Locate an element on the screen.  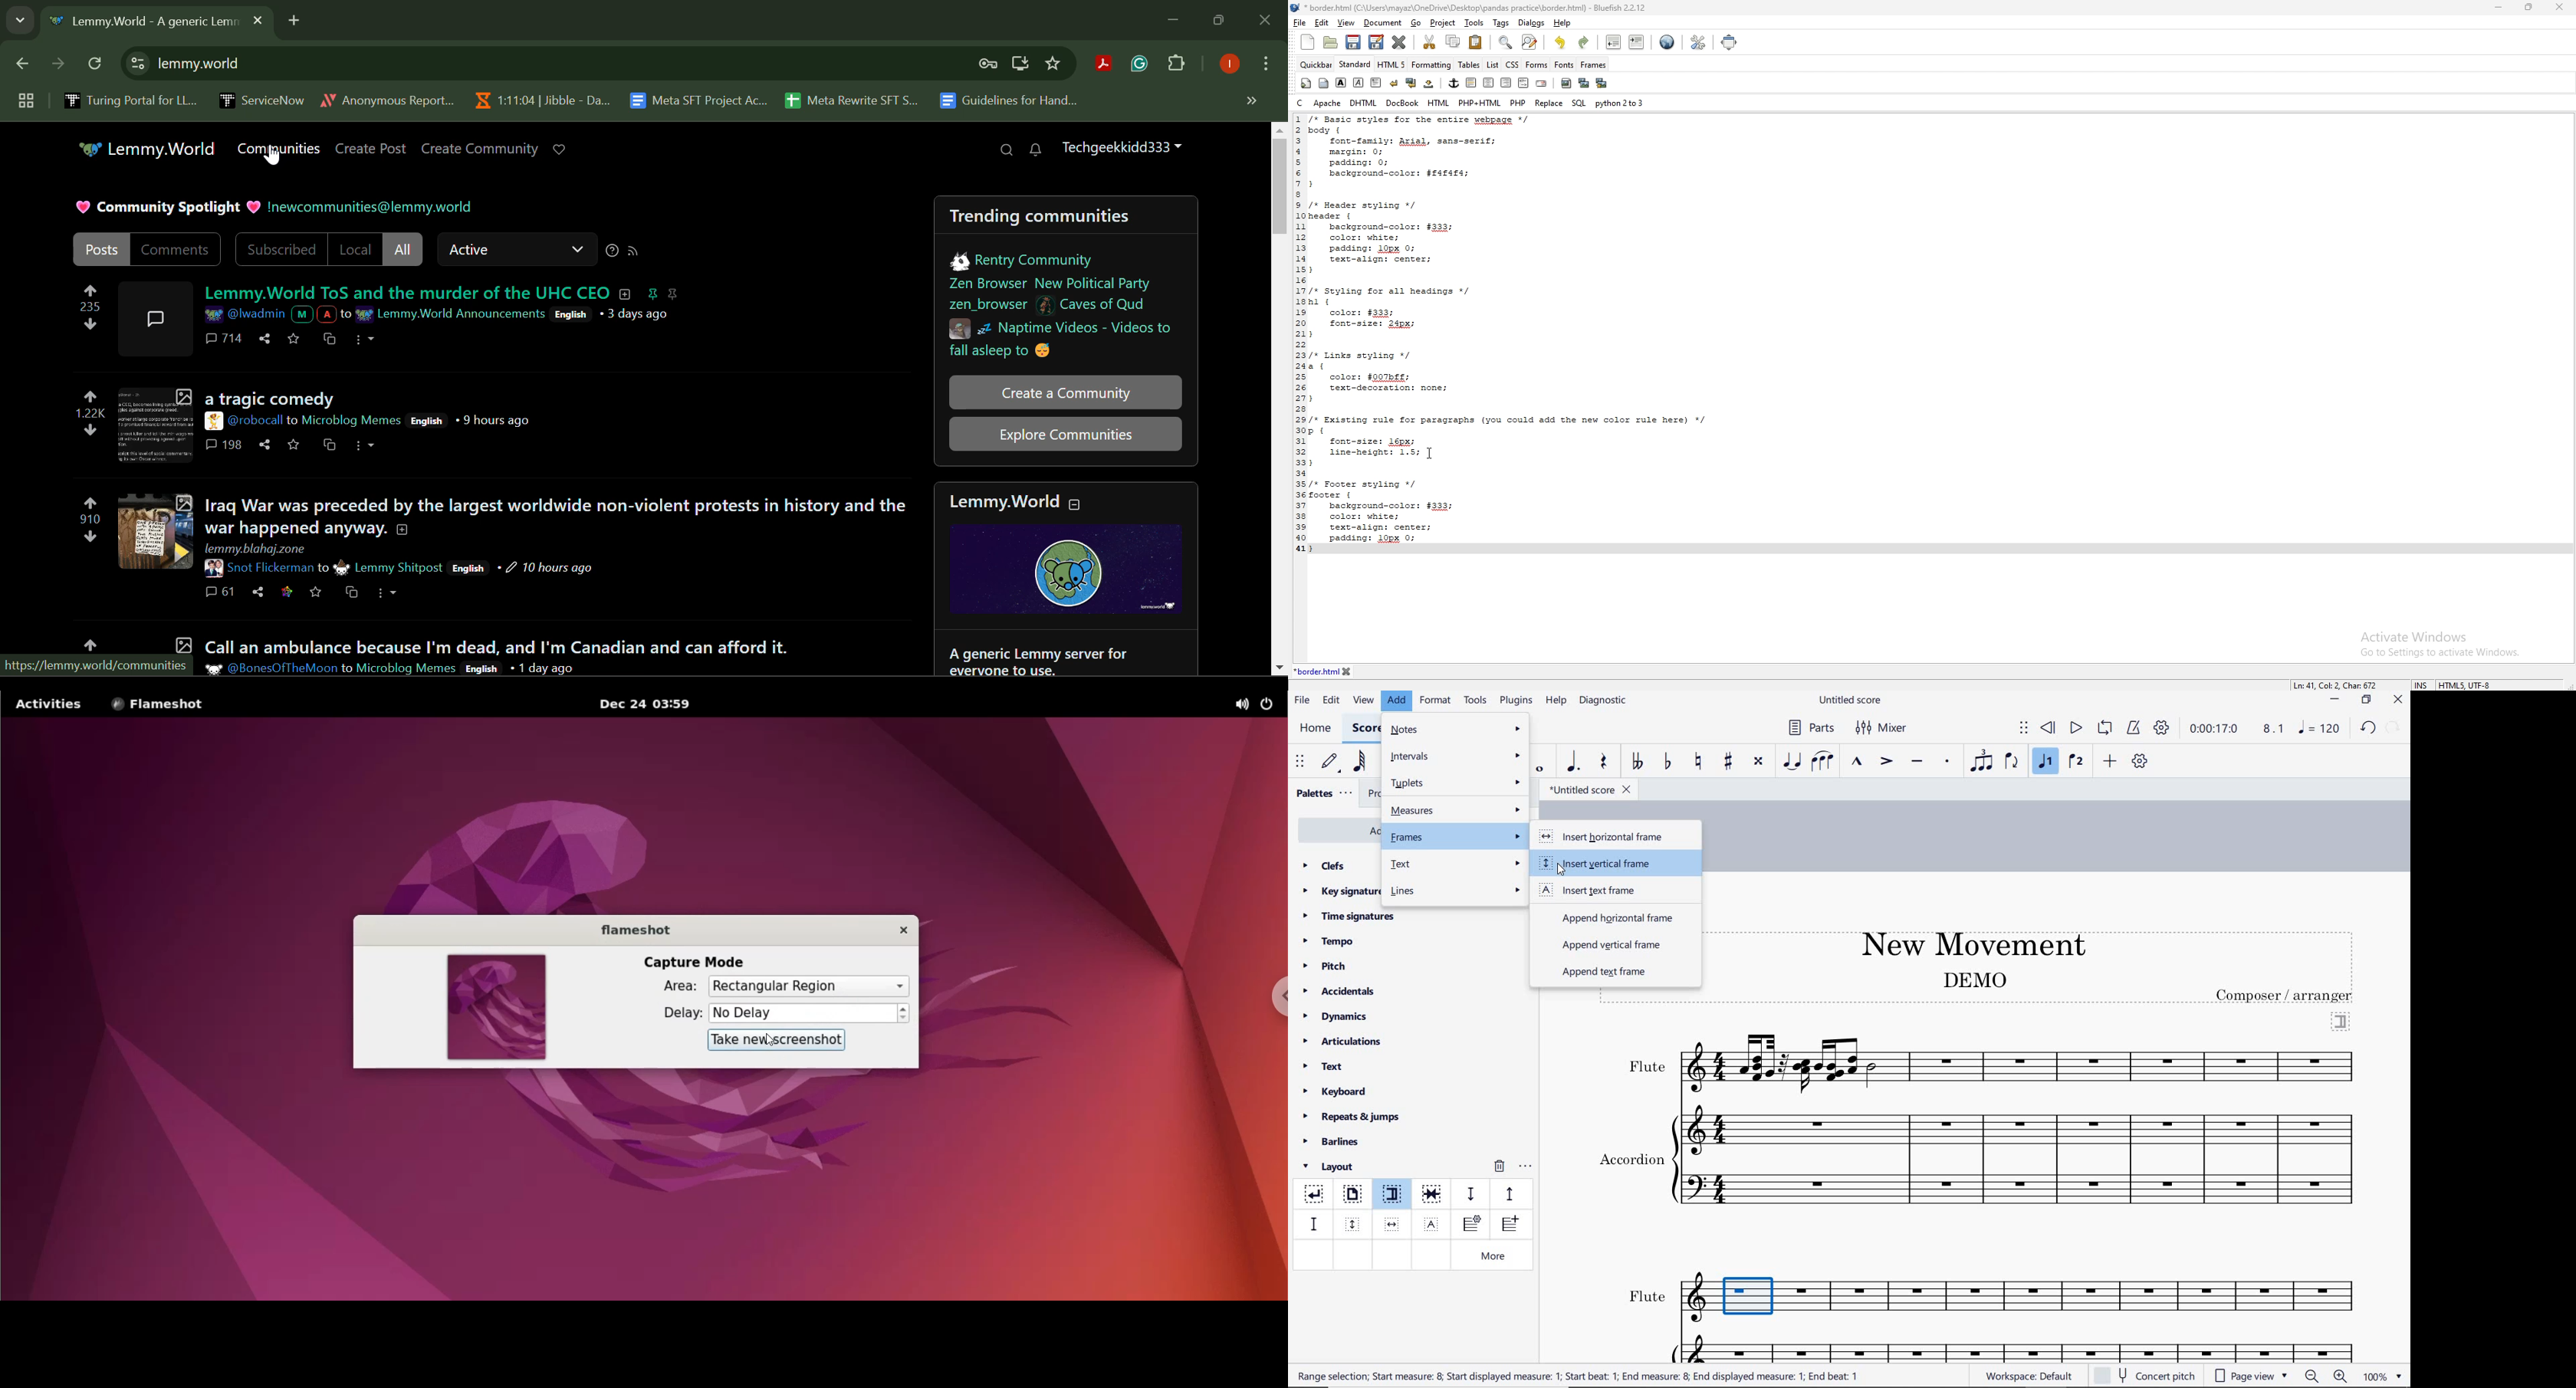
left justify is located at coordinates (1472, 82).